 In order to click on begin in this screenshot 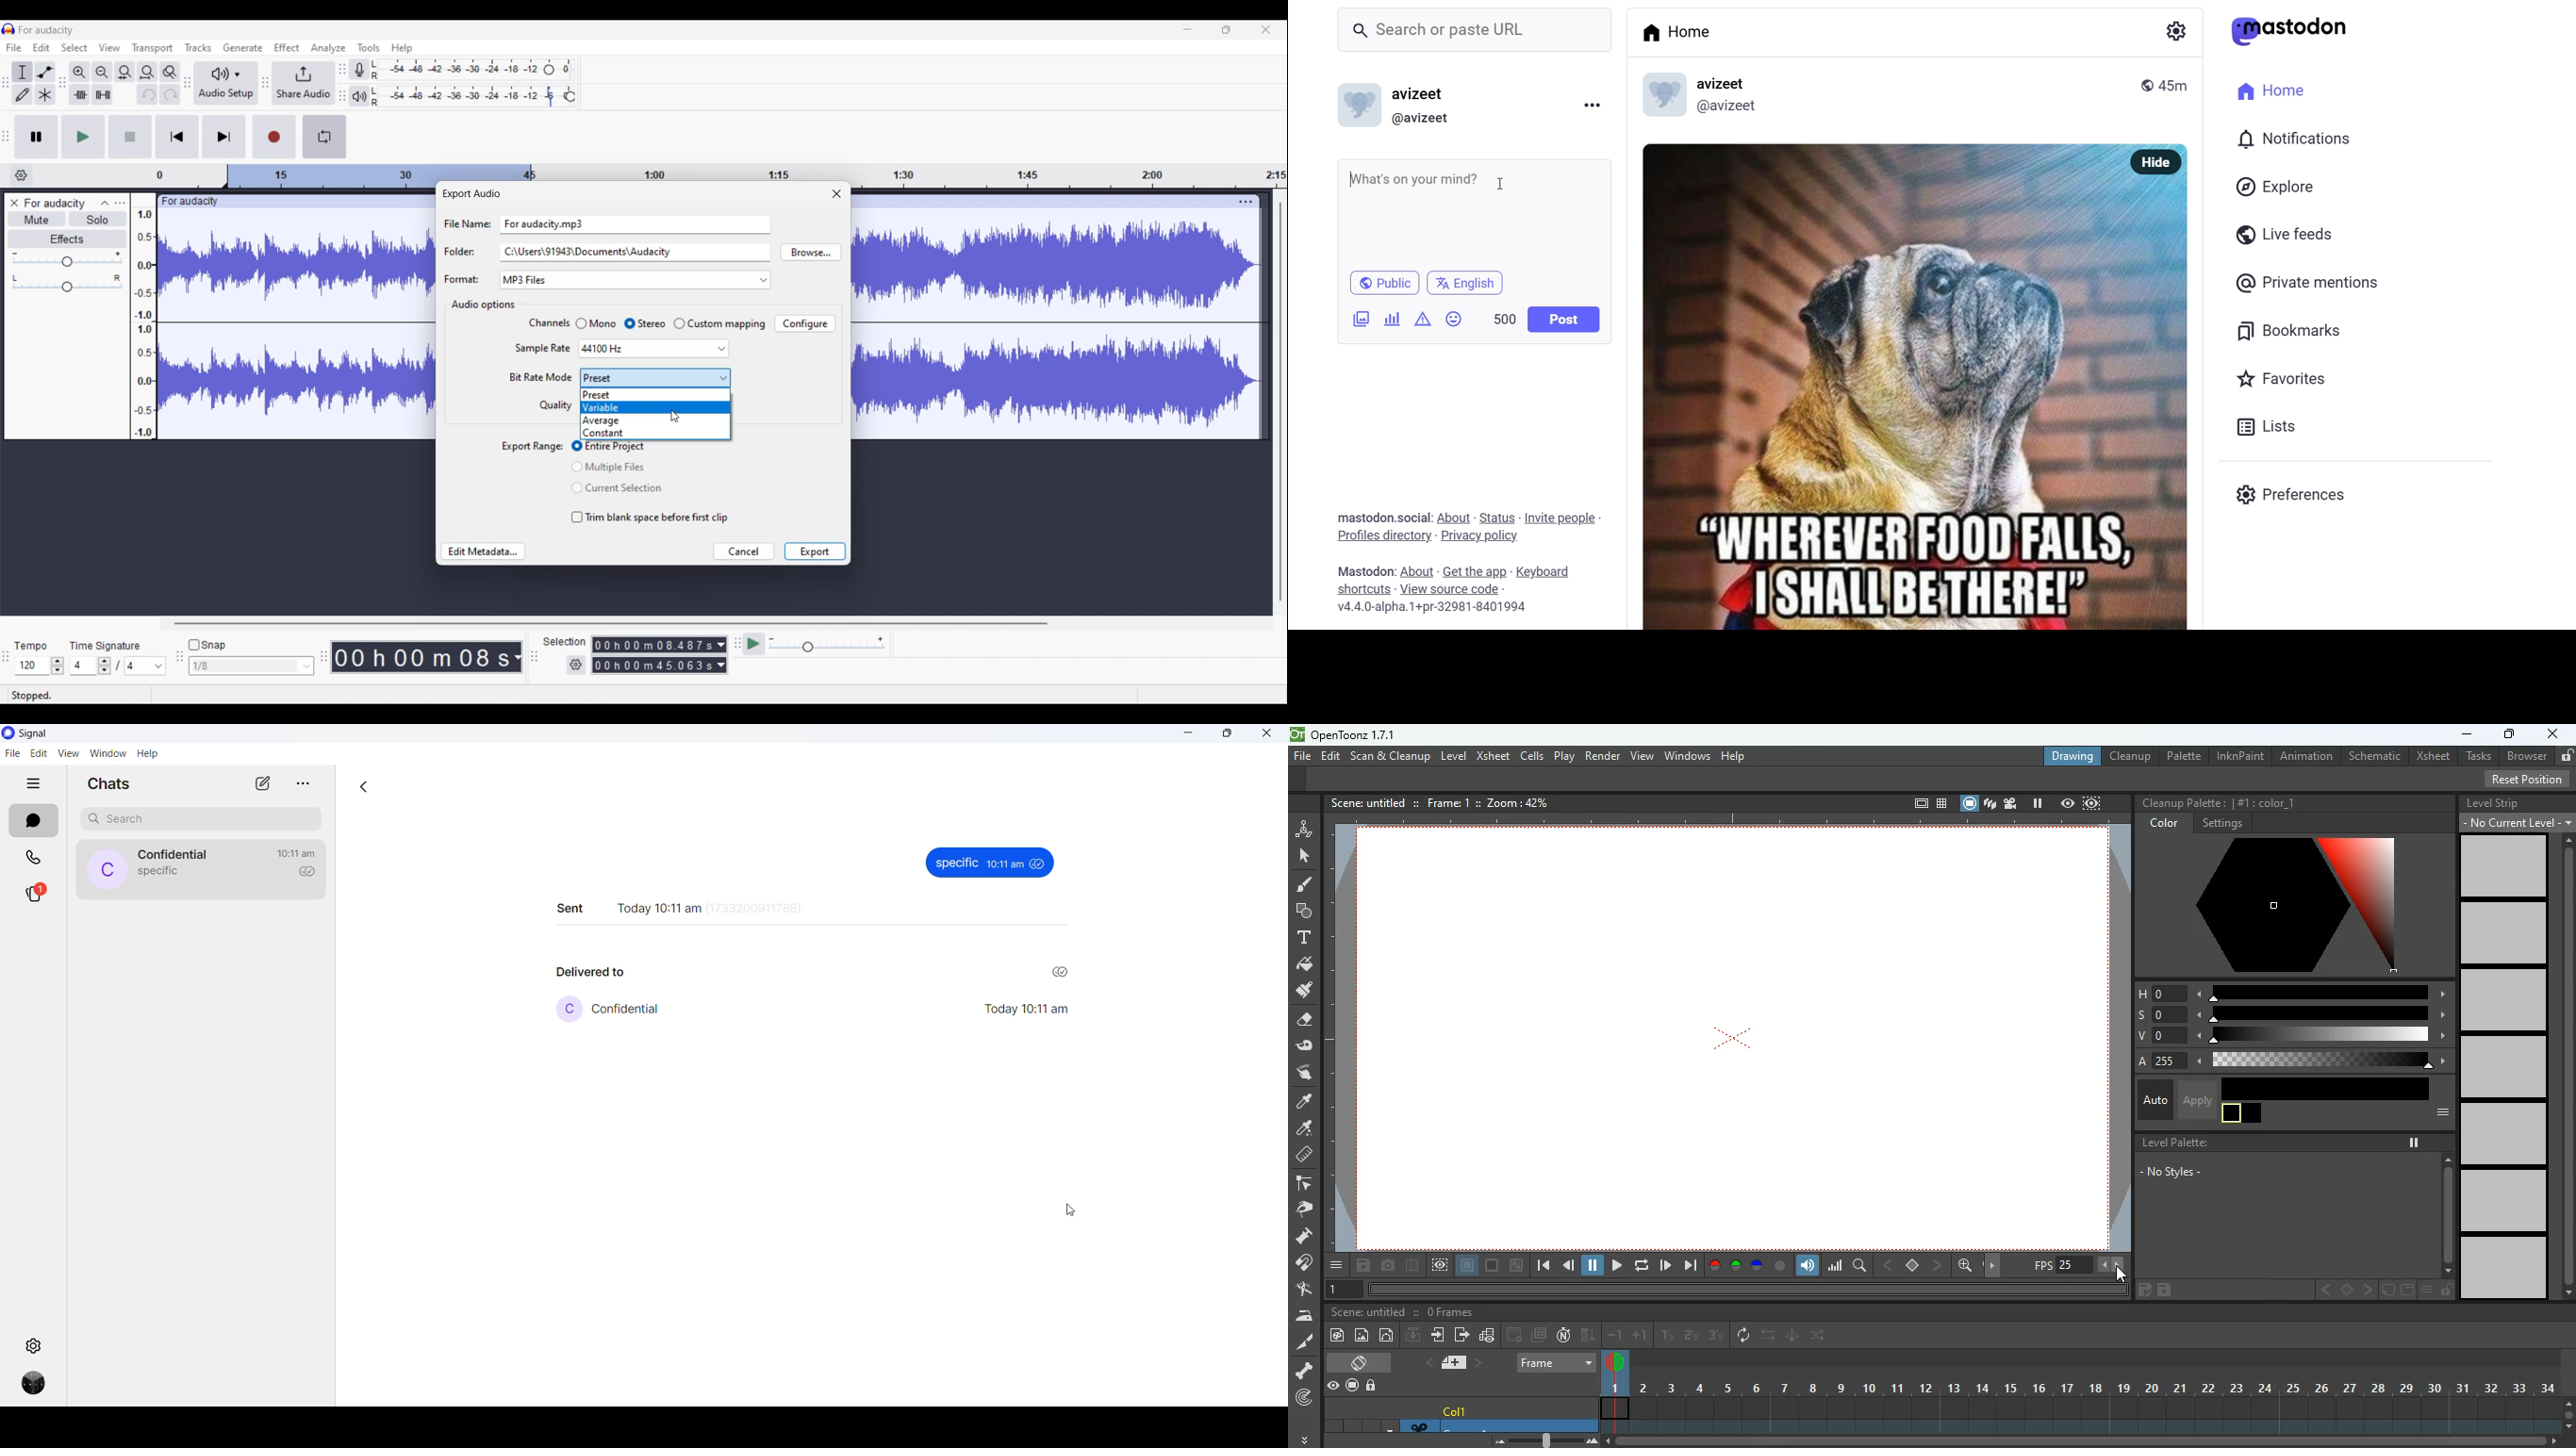, I will do `click(1543, 1267)`.